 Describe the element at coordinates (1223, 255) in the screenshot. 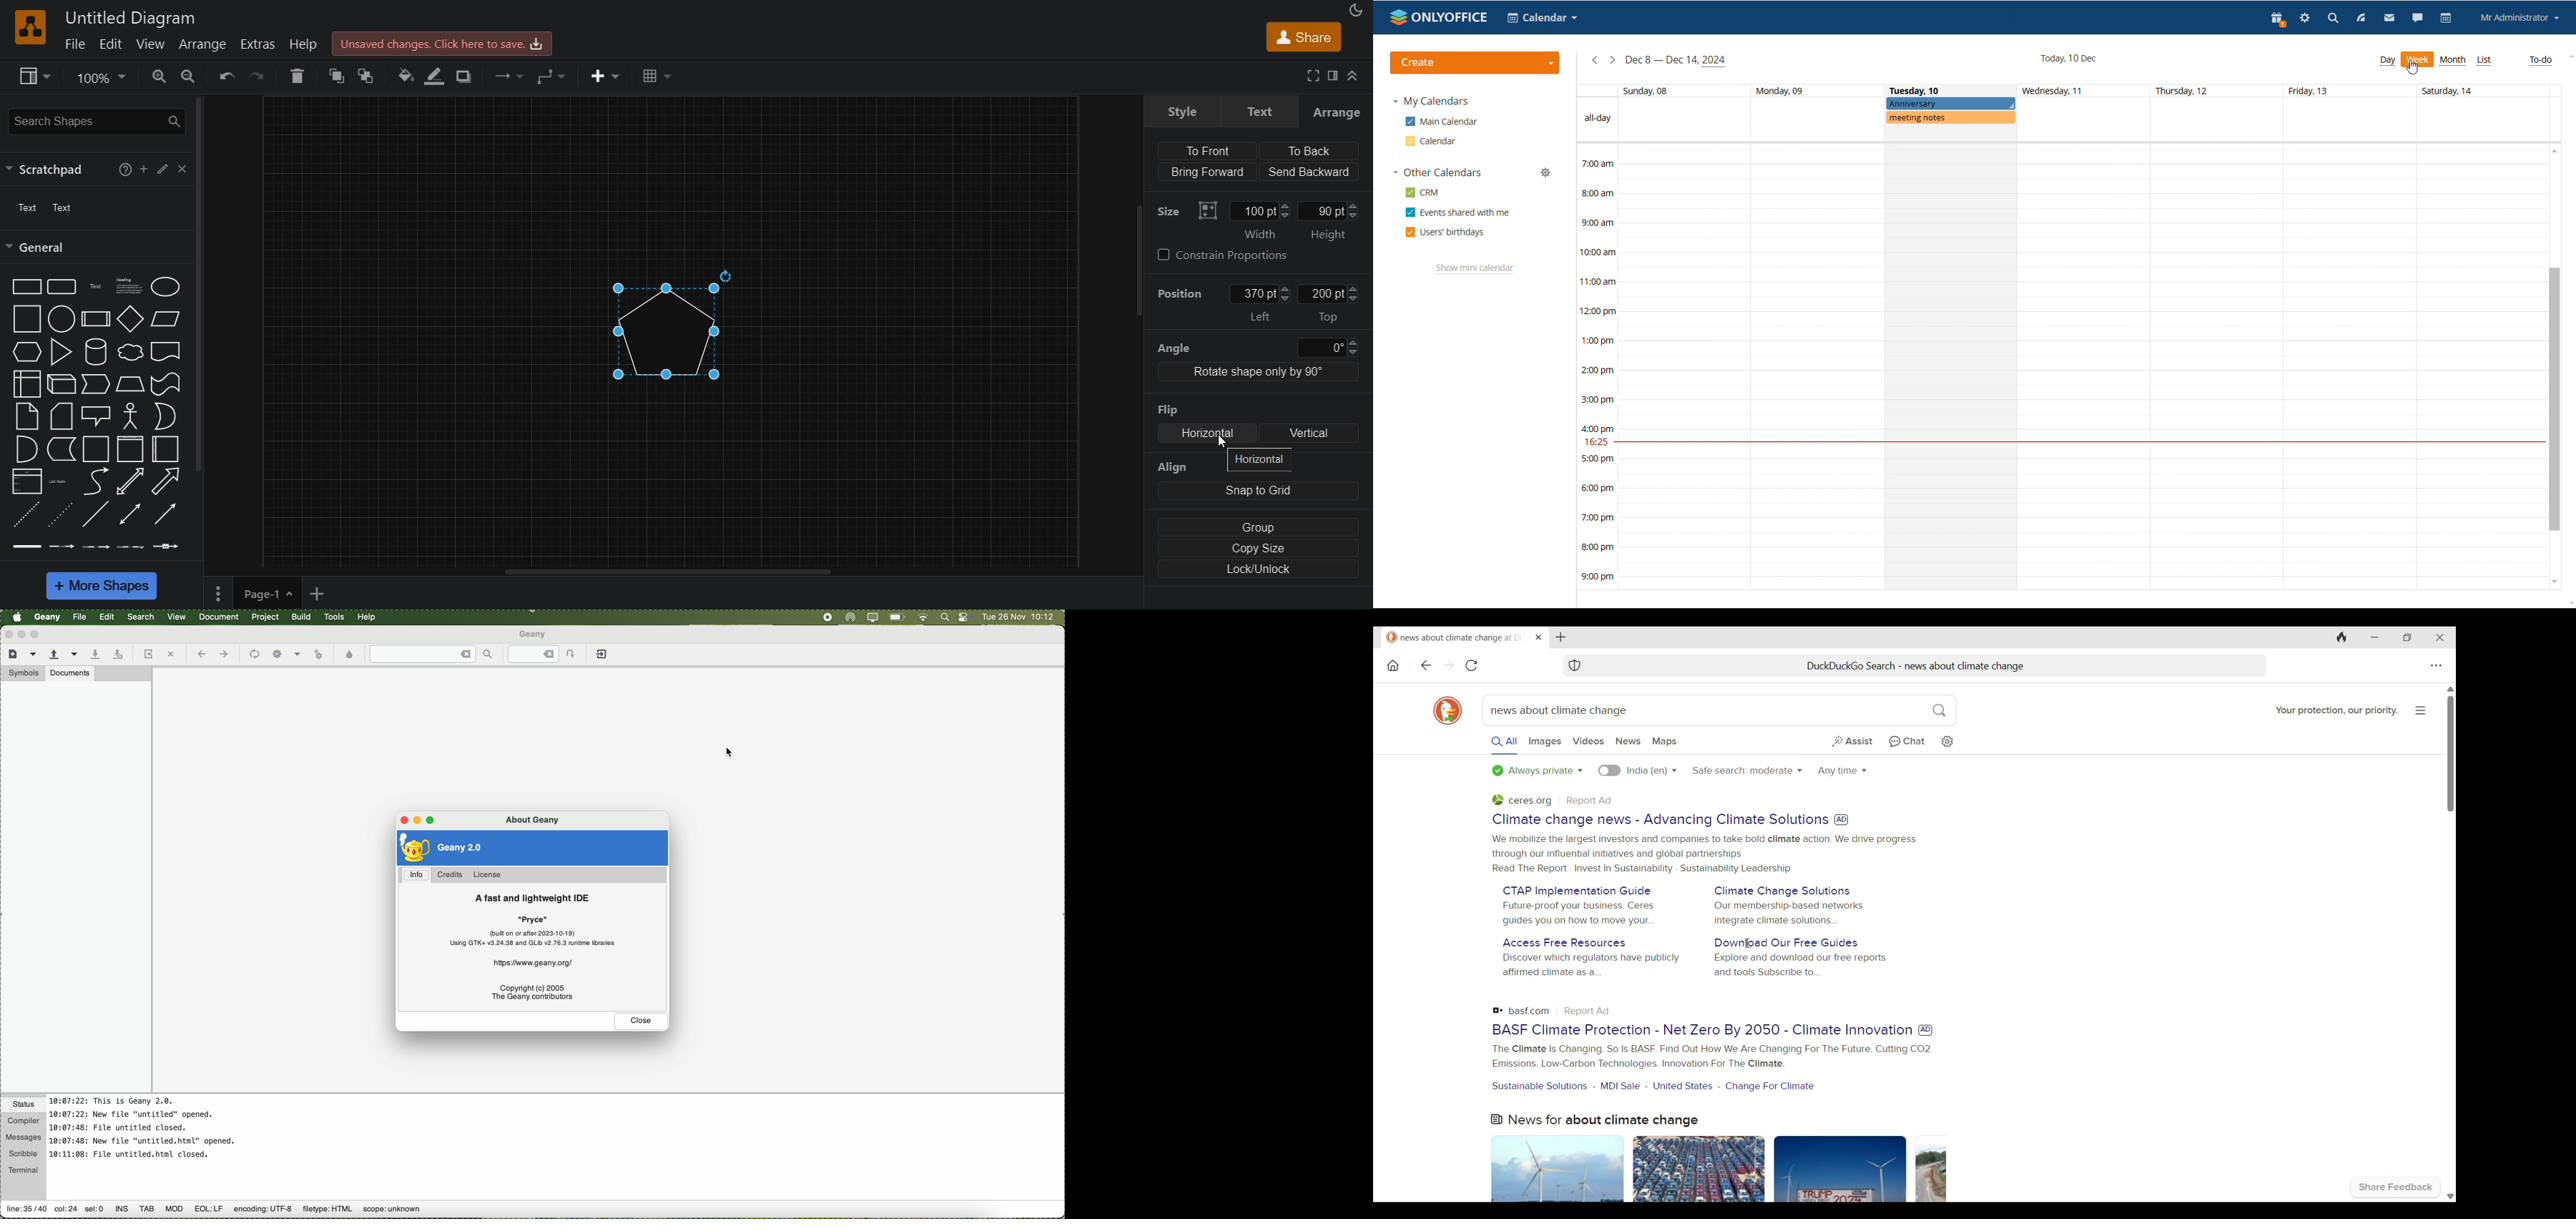

I see `constrain proportions` at that location.